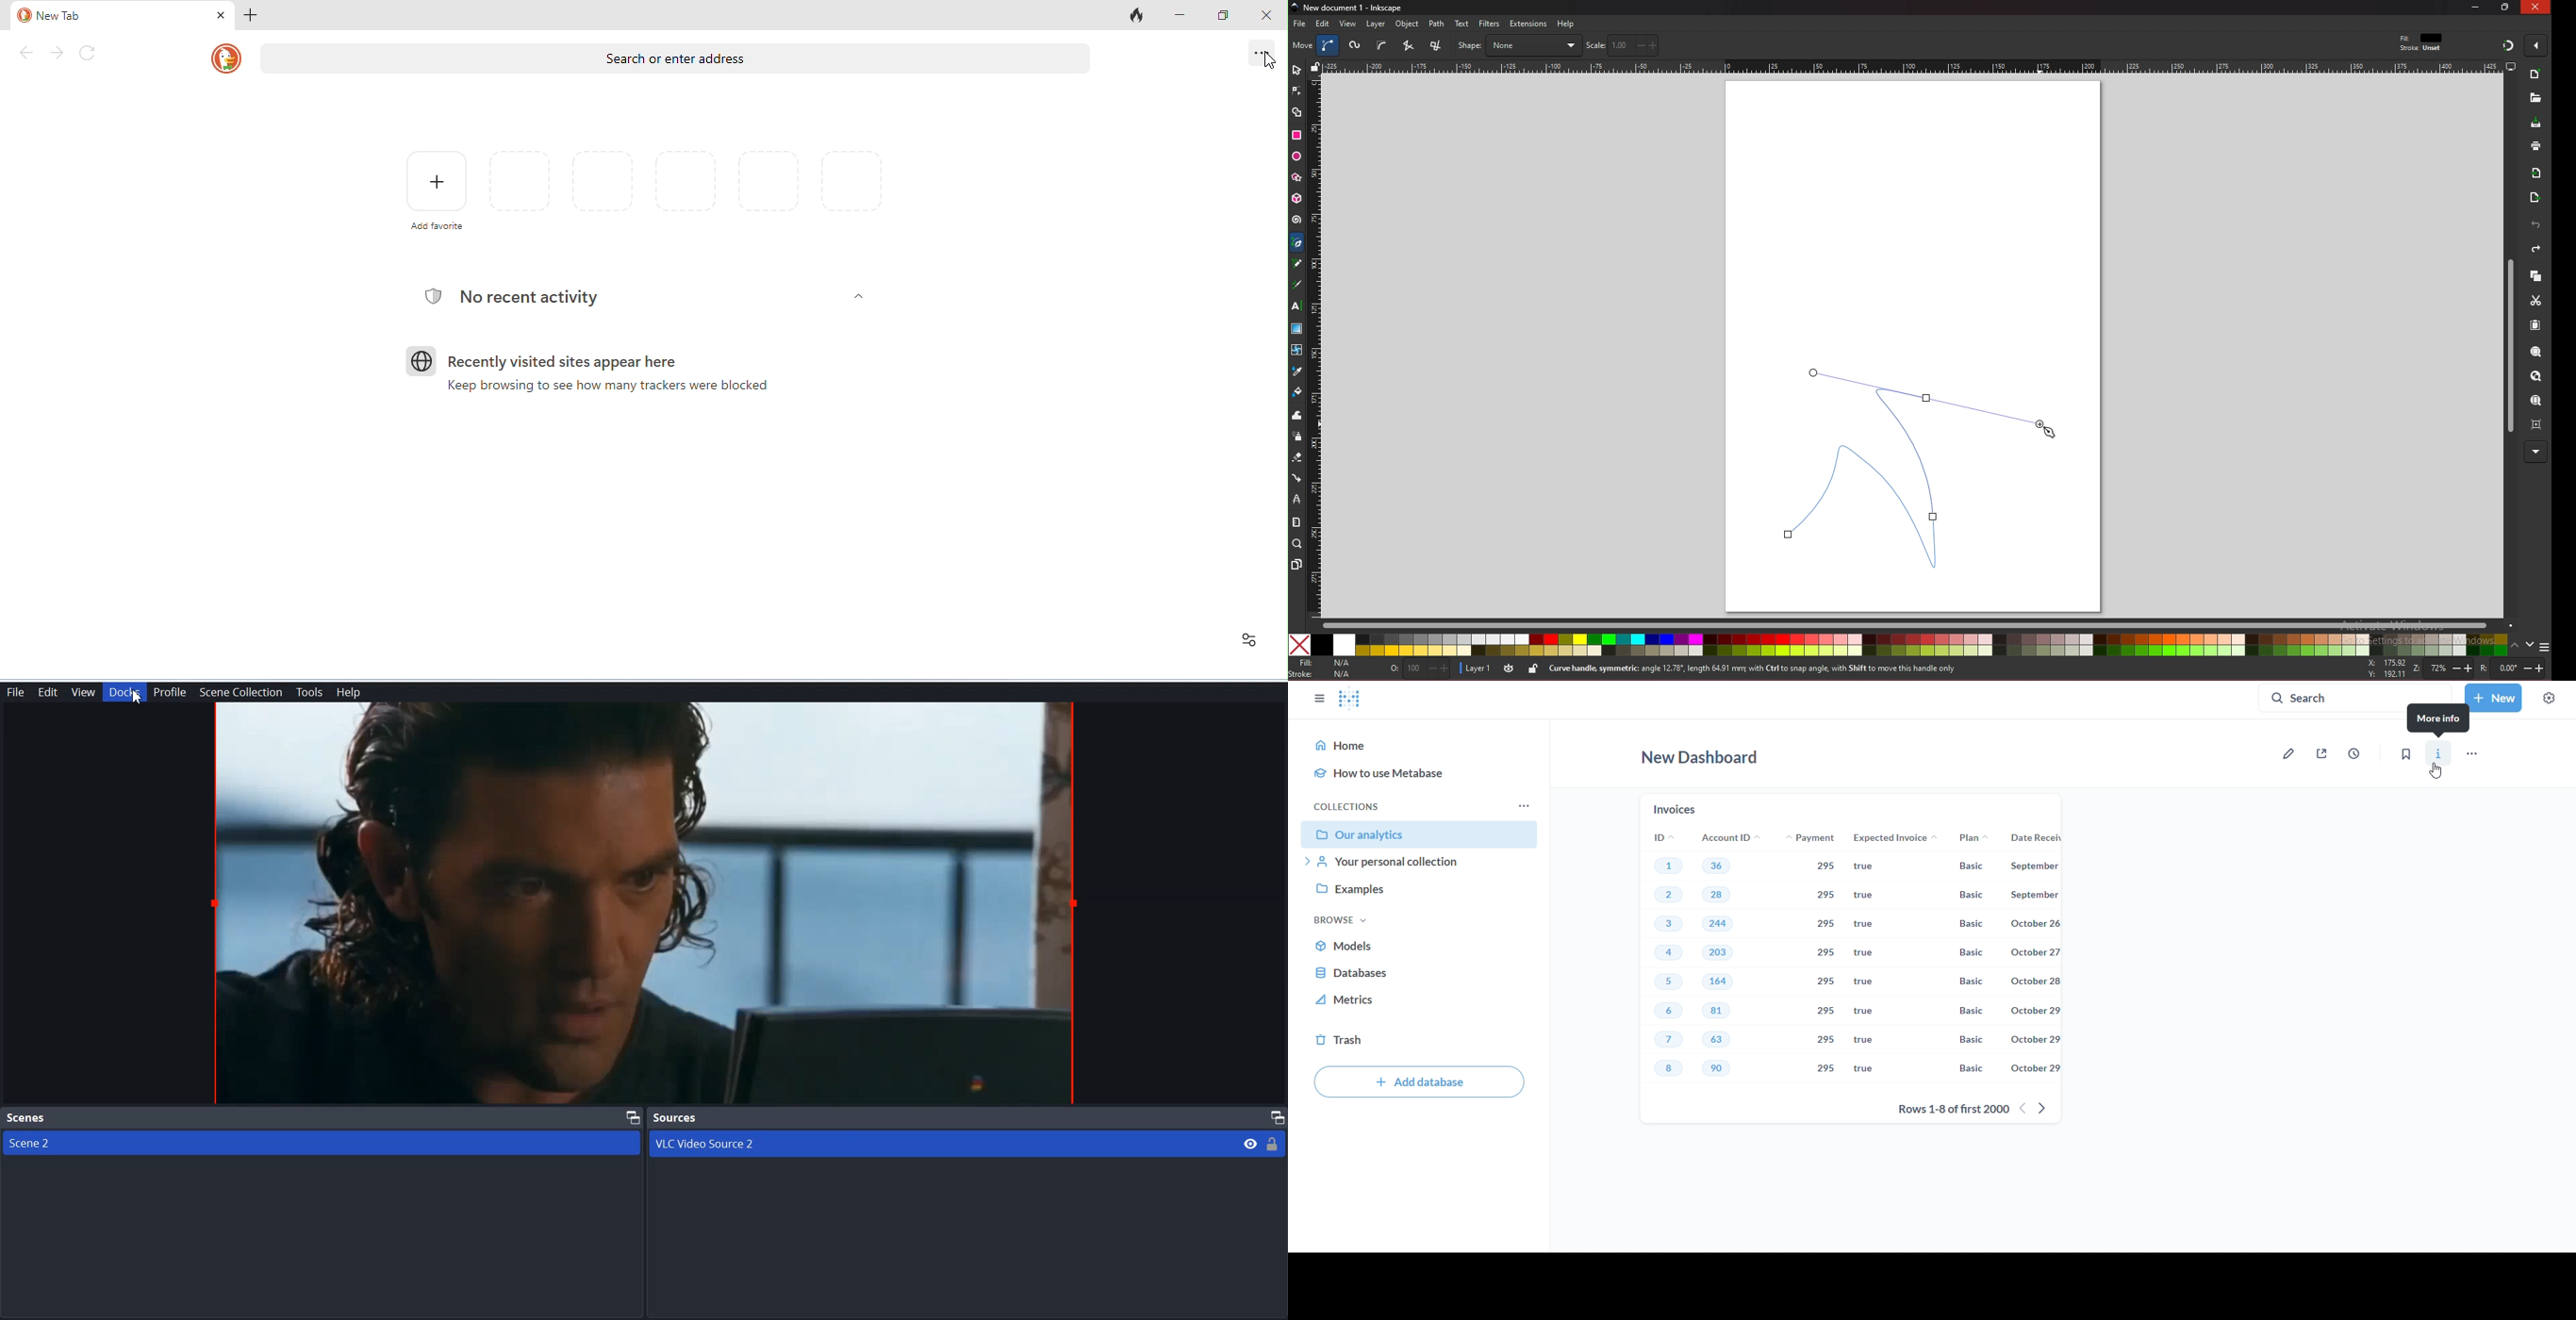  I want to click on sharing, so click(2323, 755).